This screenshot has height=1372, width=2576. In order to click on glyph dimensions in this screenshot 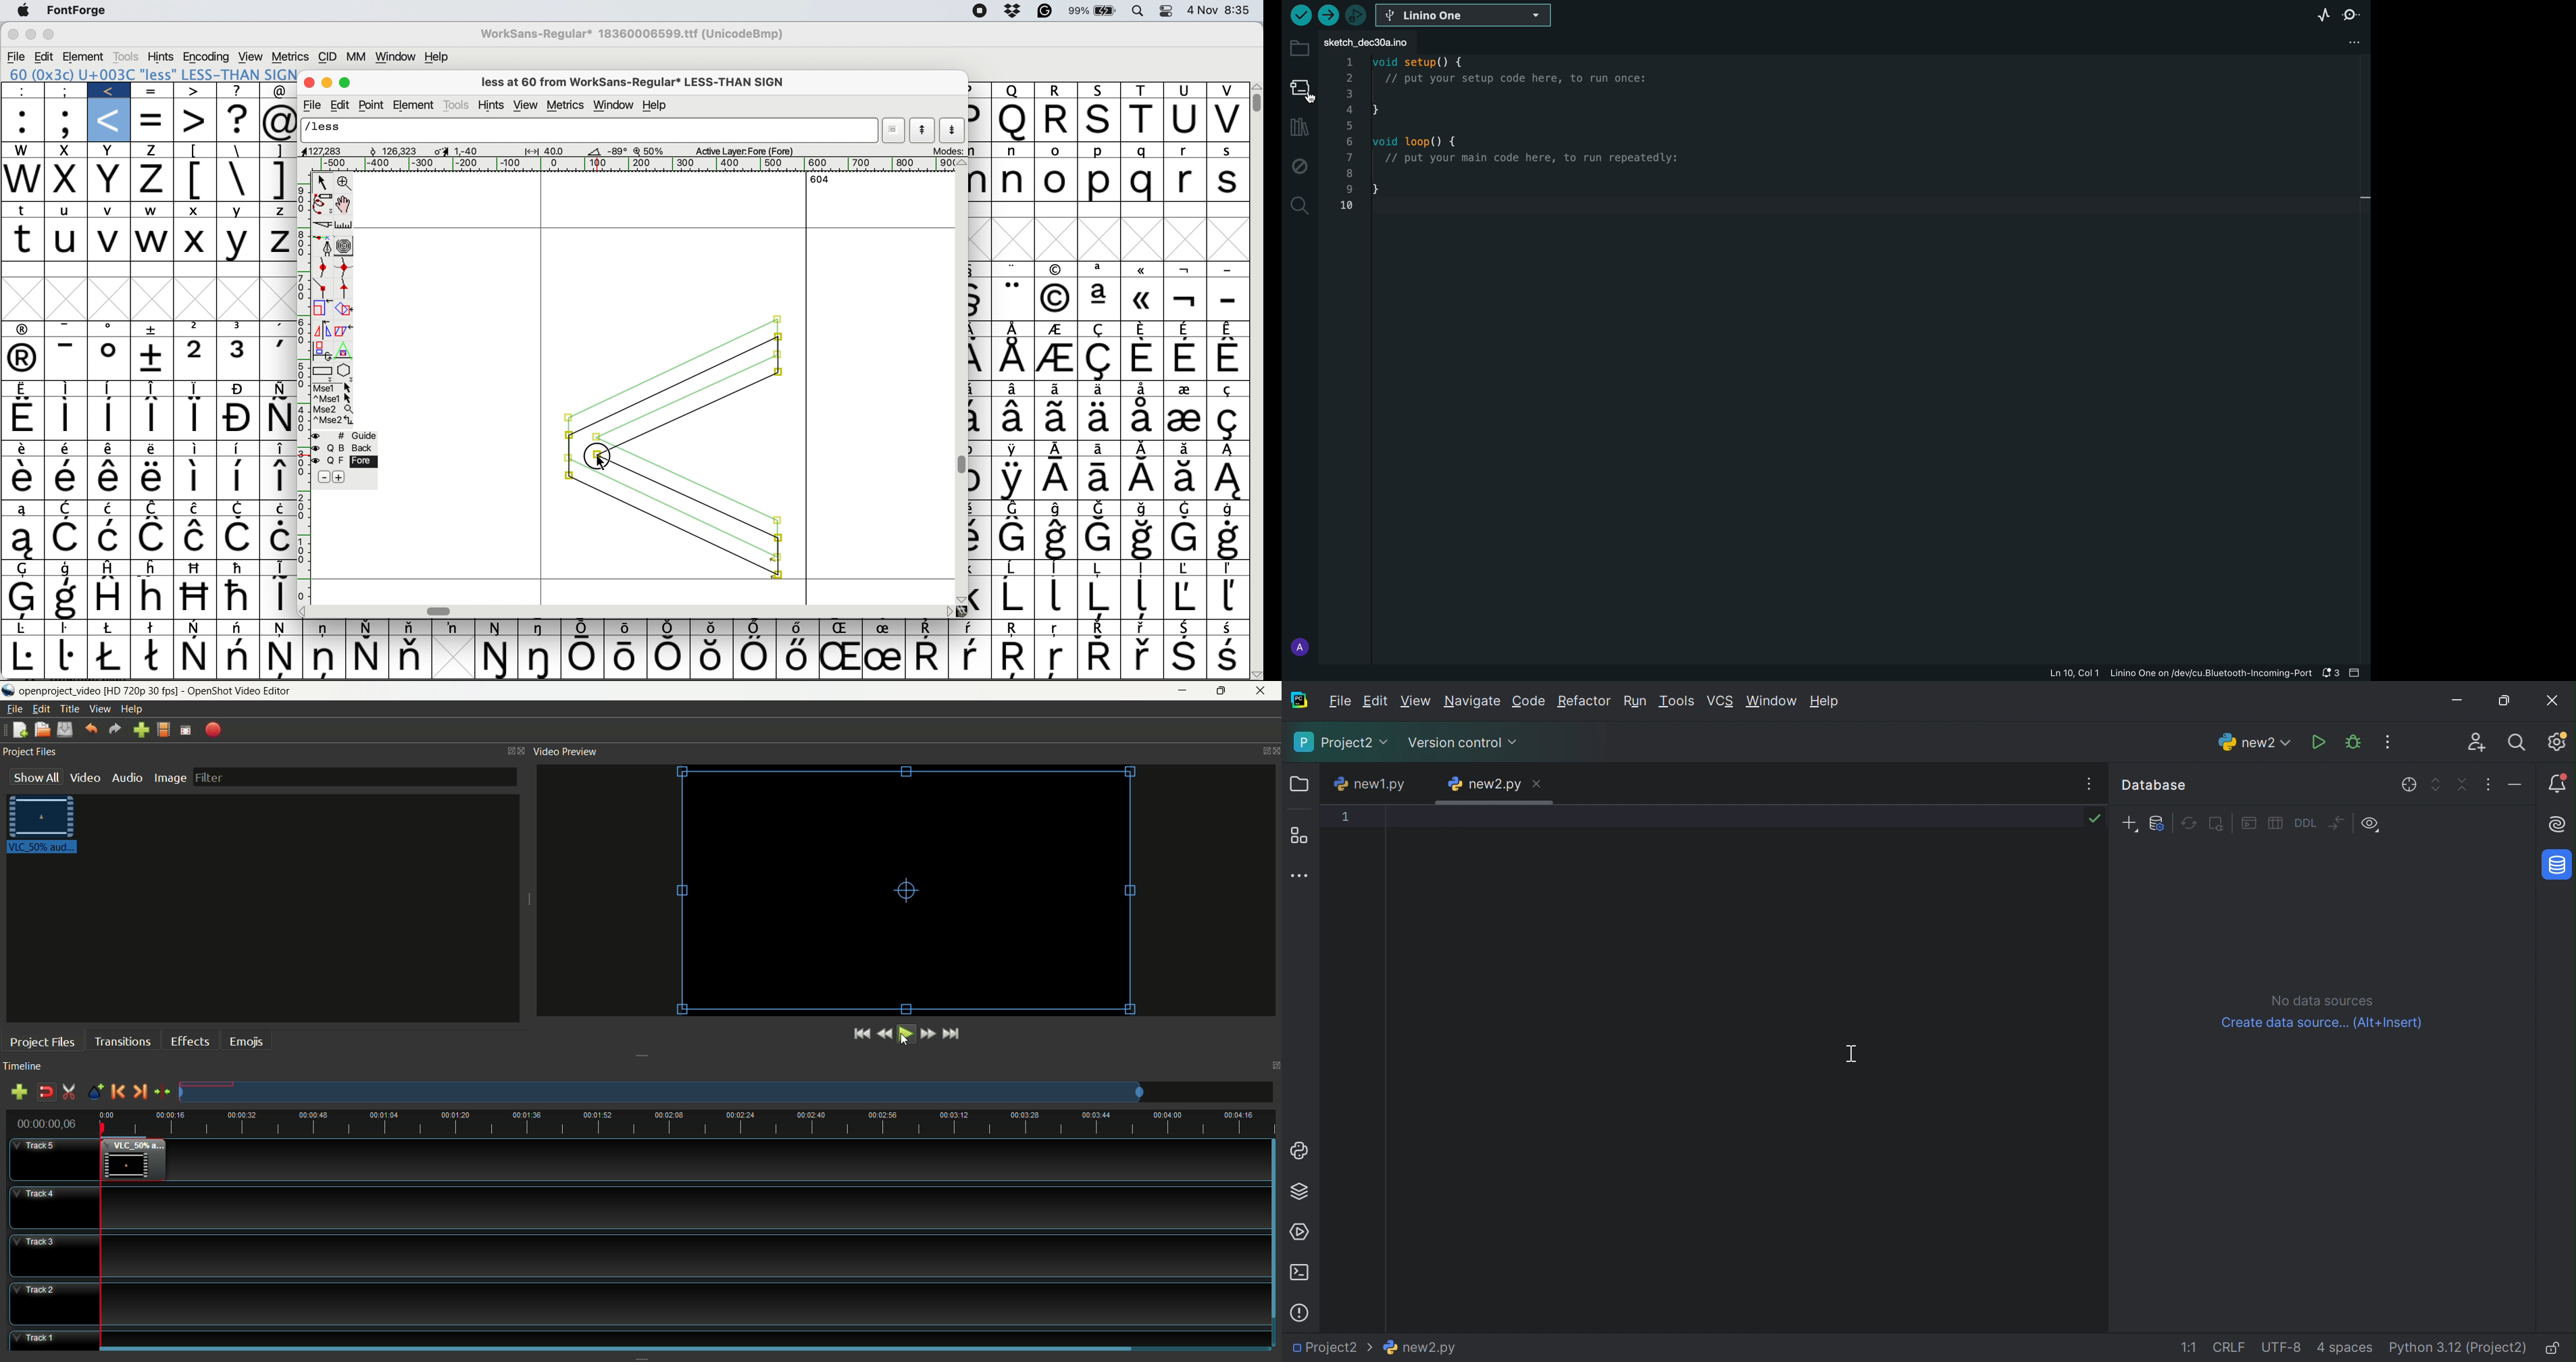, I will do `click(463, 150)`.